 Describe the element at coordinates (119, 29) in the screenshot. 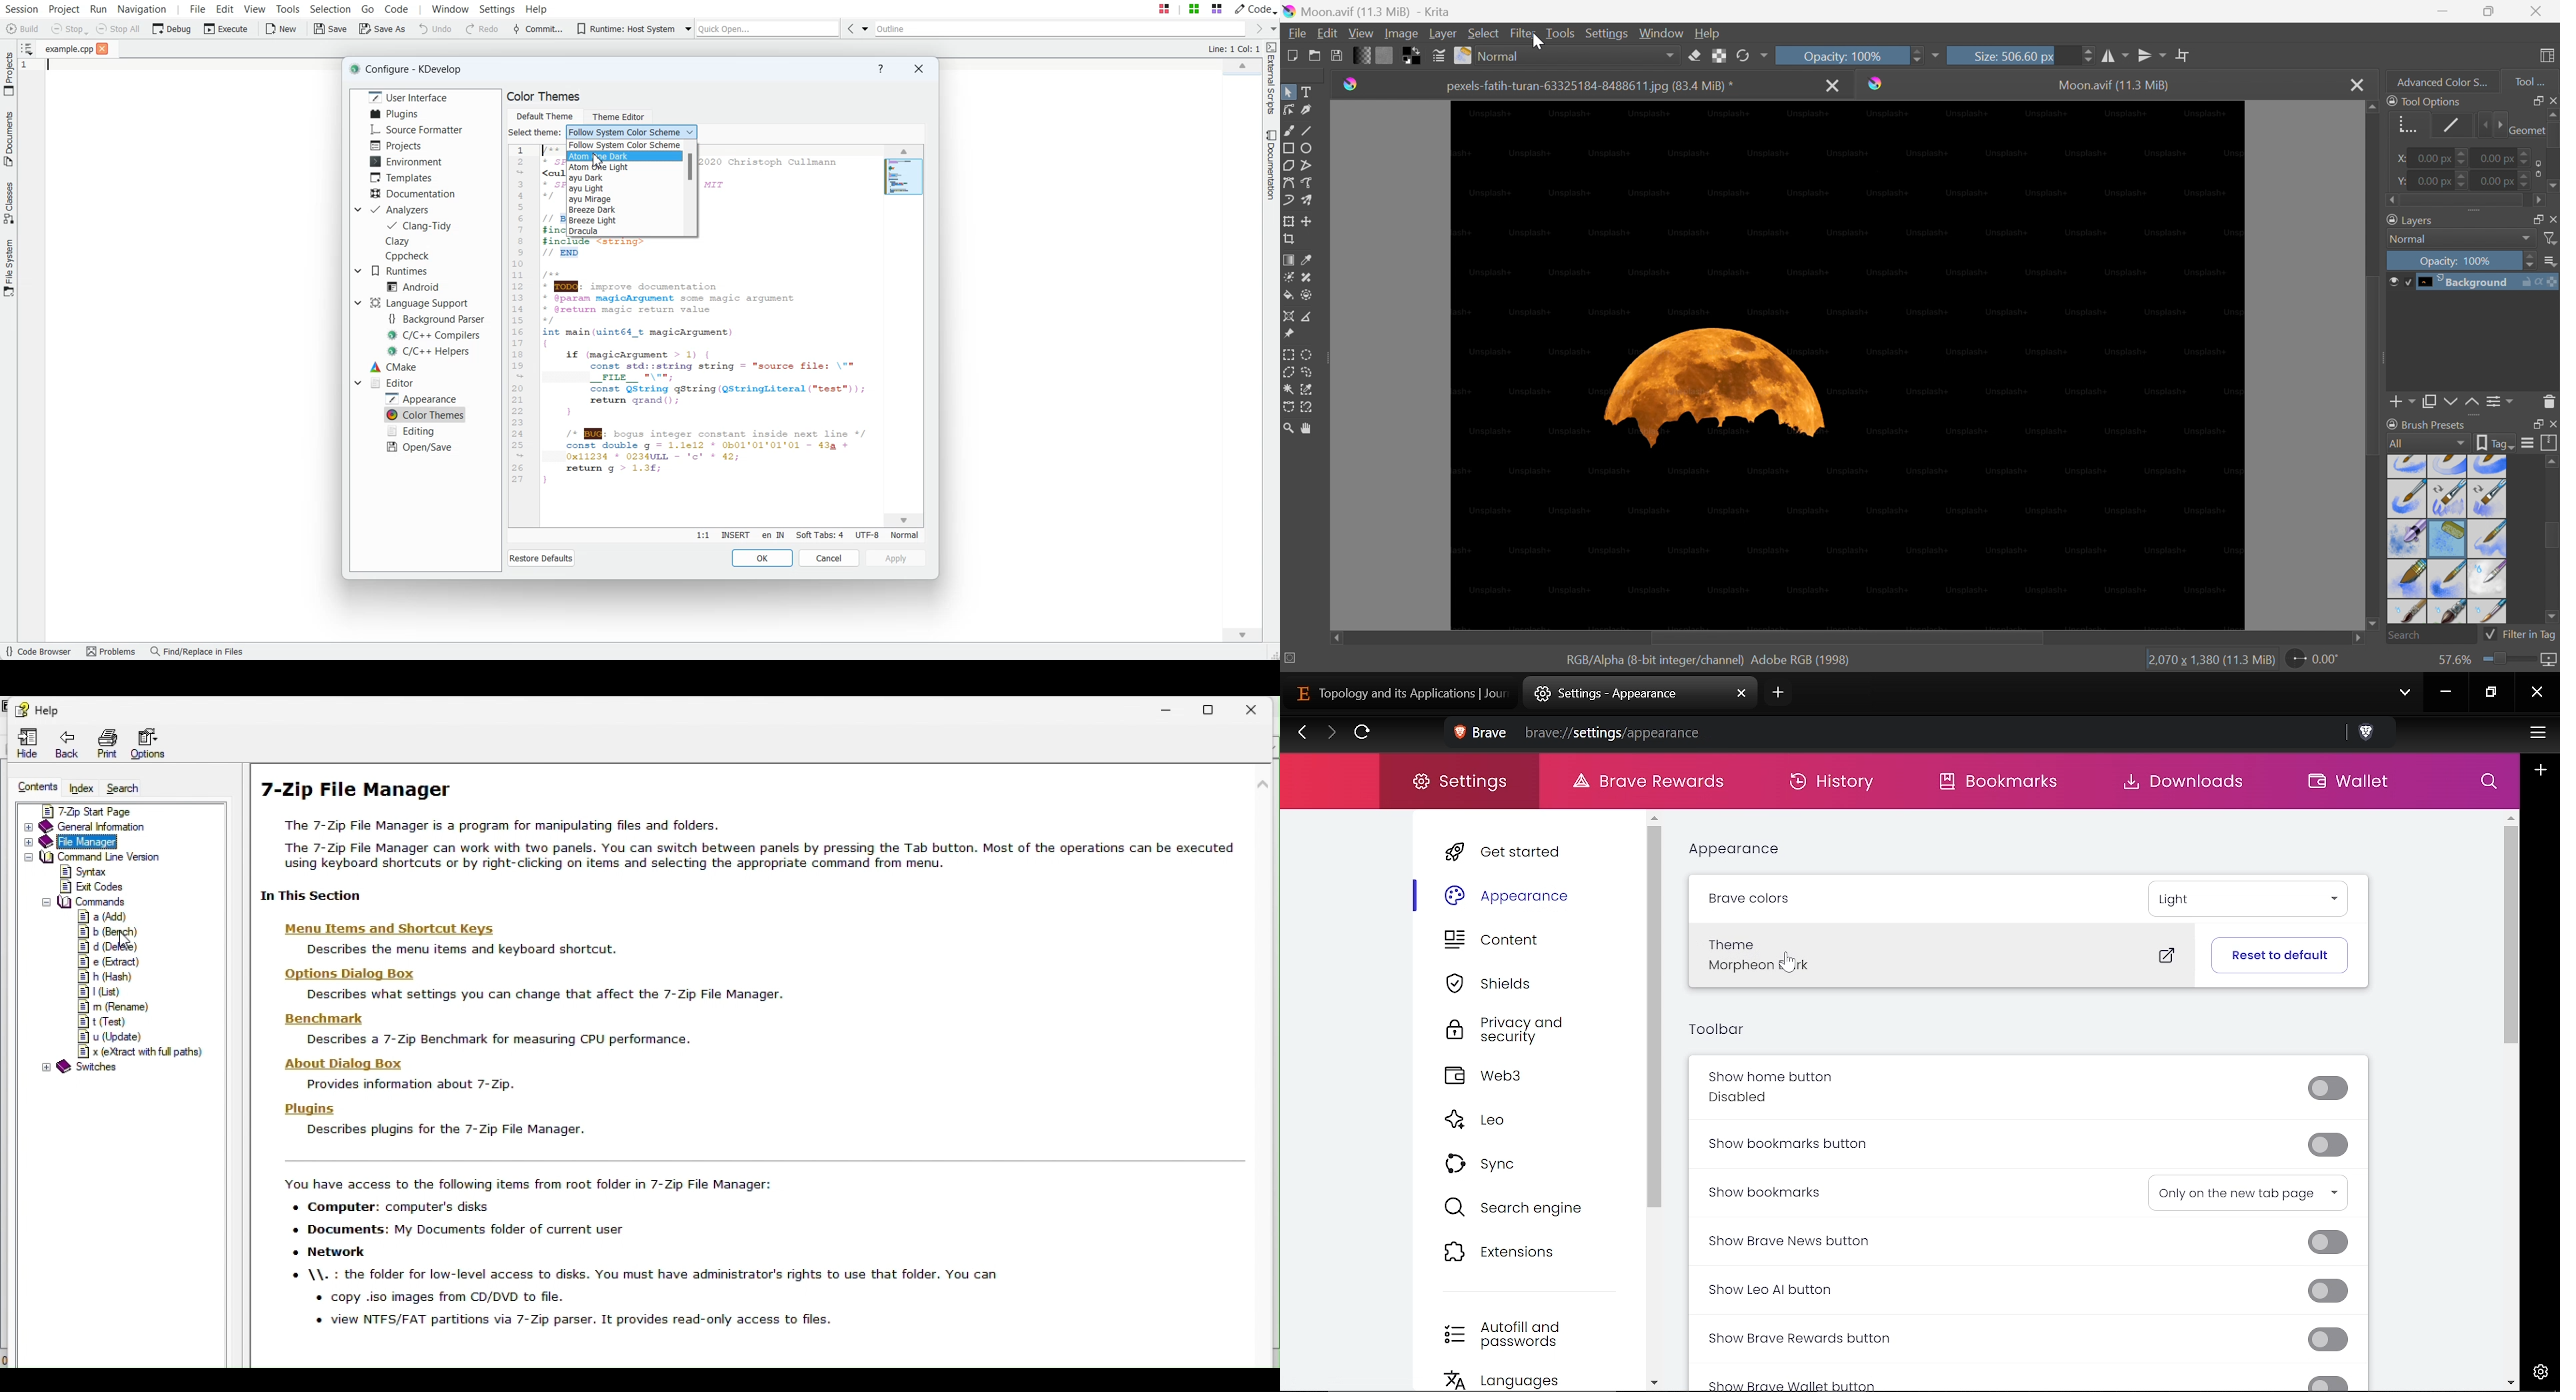

I see `Stop All` at that location.